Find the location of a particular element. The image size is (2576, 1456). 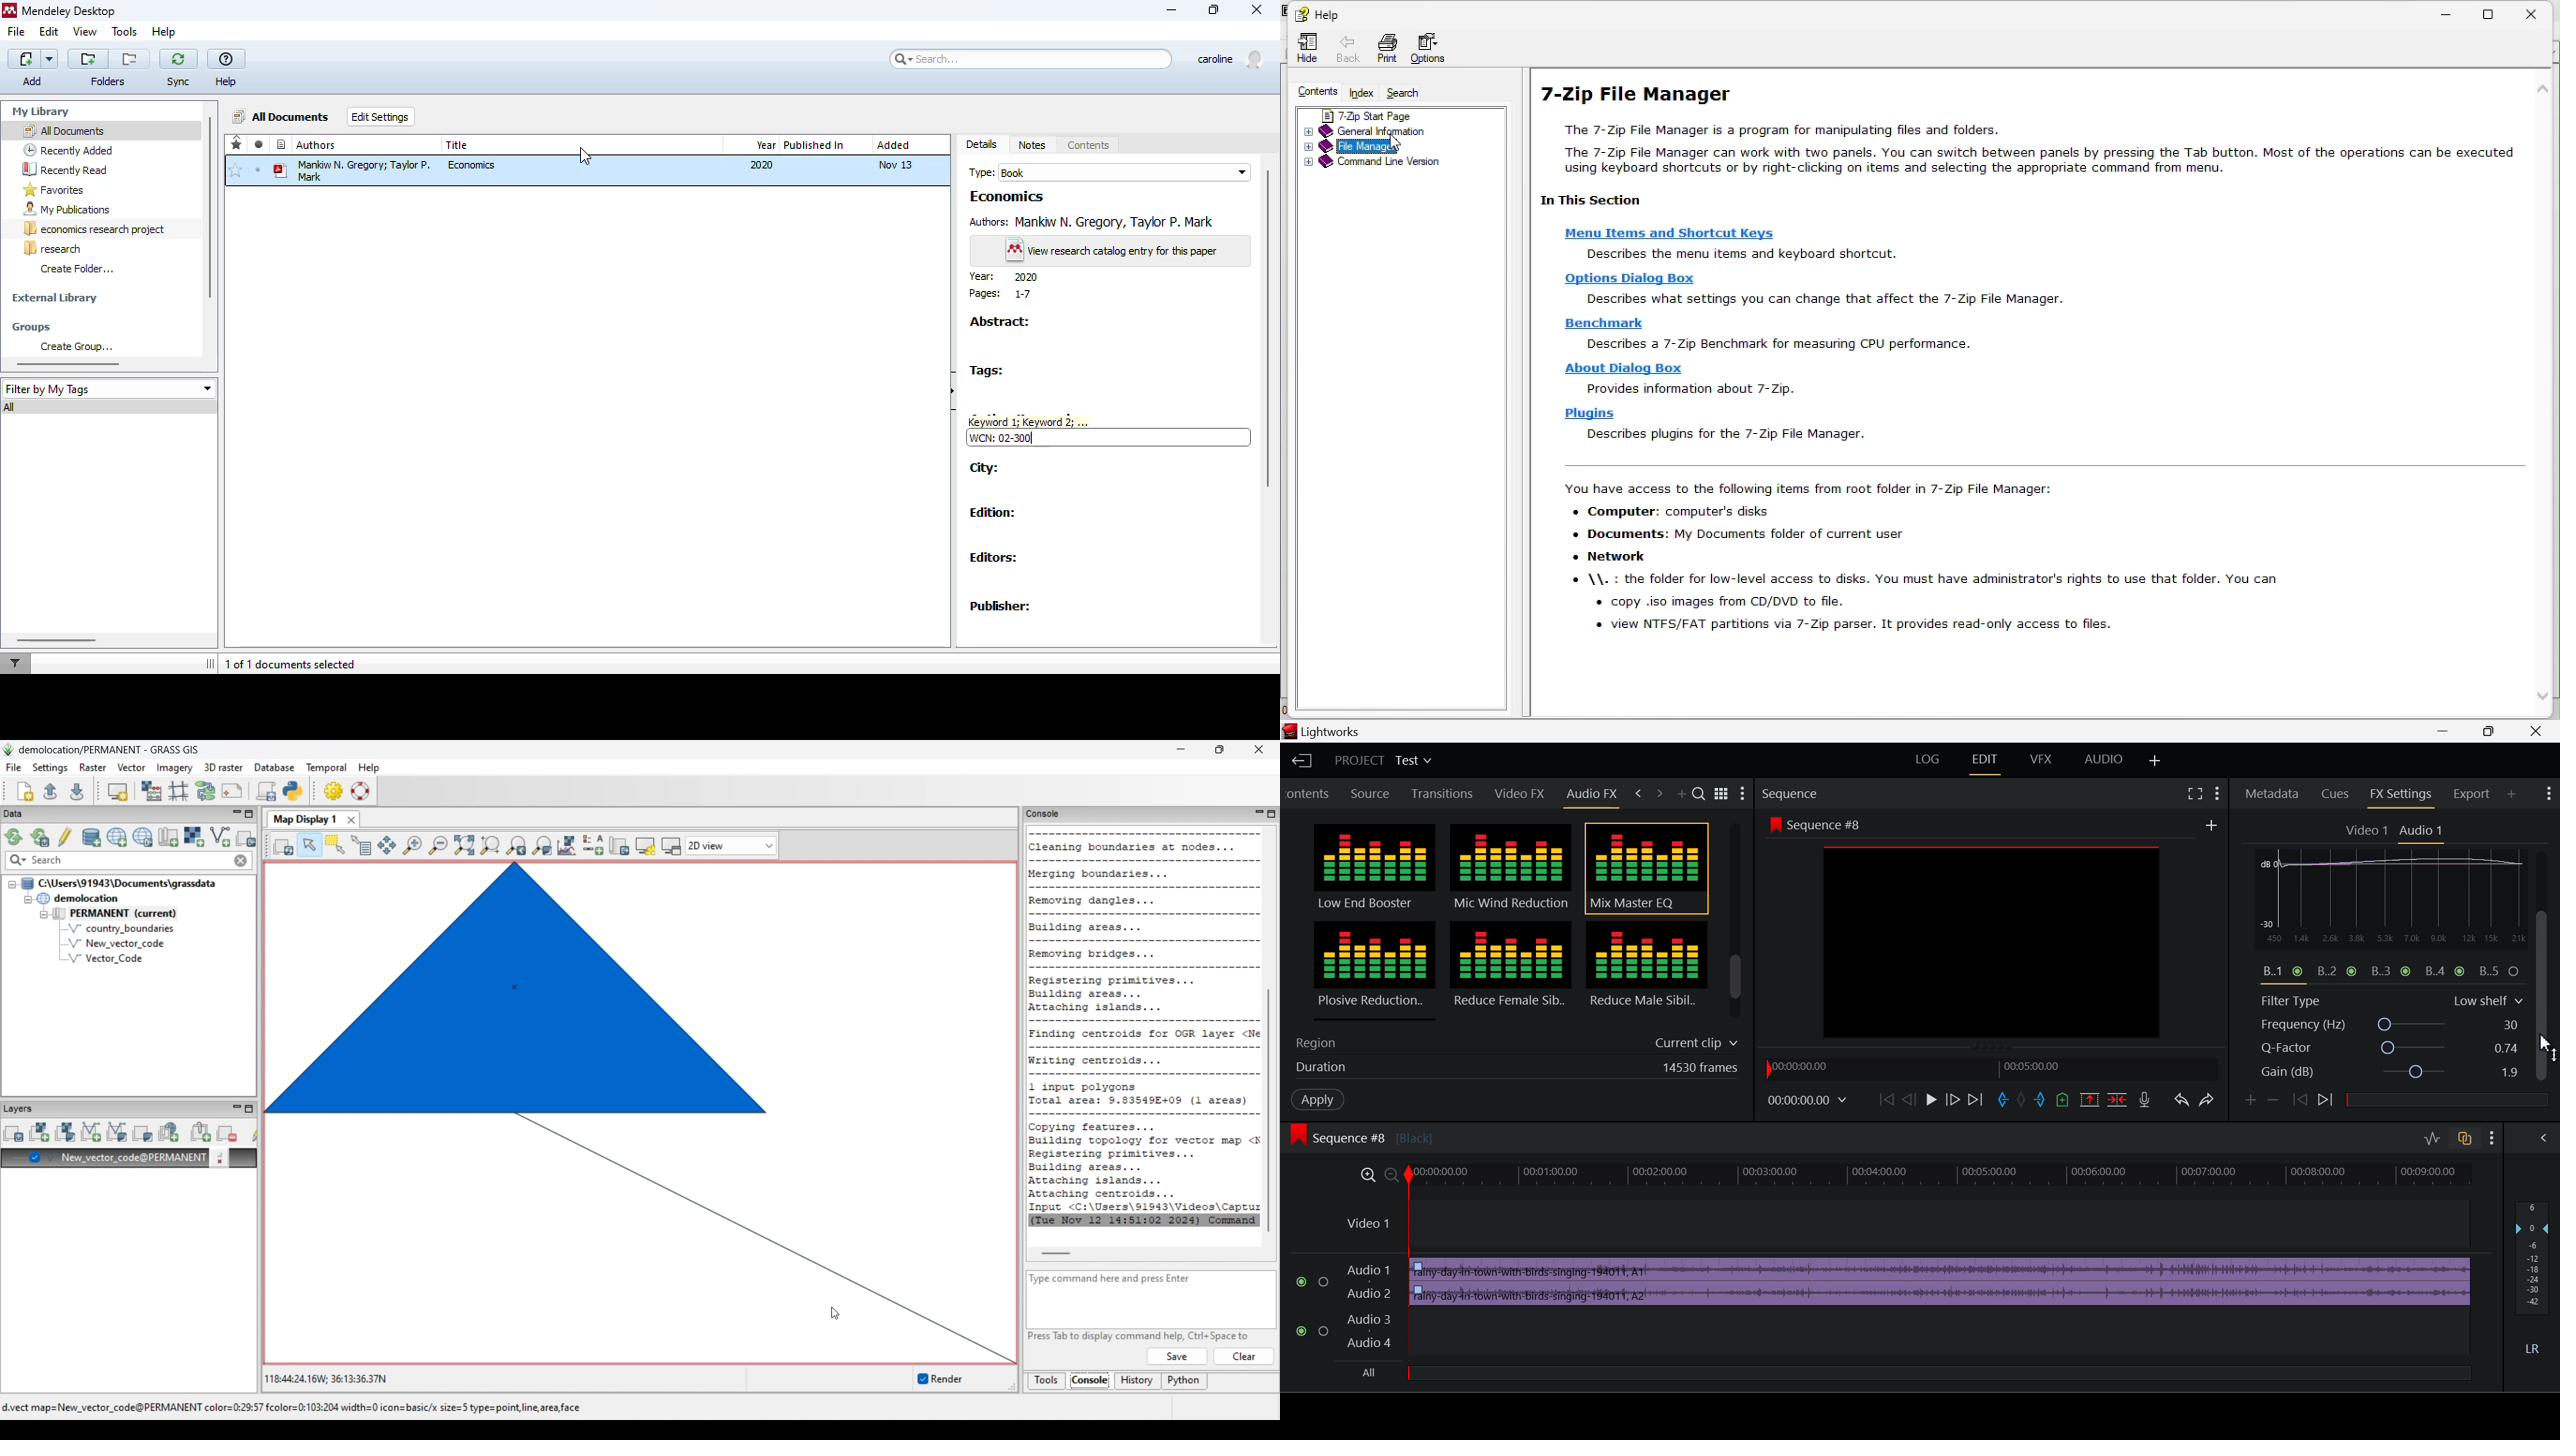

describe plugins is located at coordinates (1724, 435).